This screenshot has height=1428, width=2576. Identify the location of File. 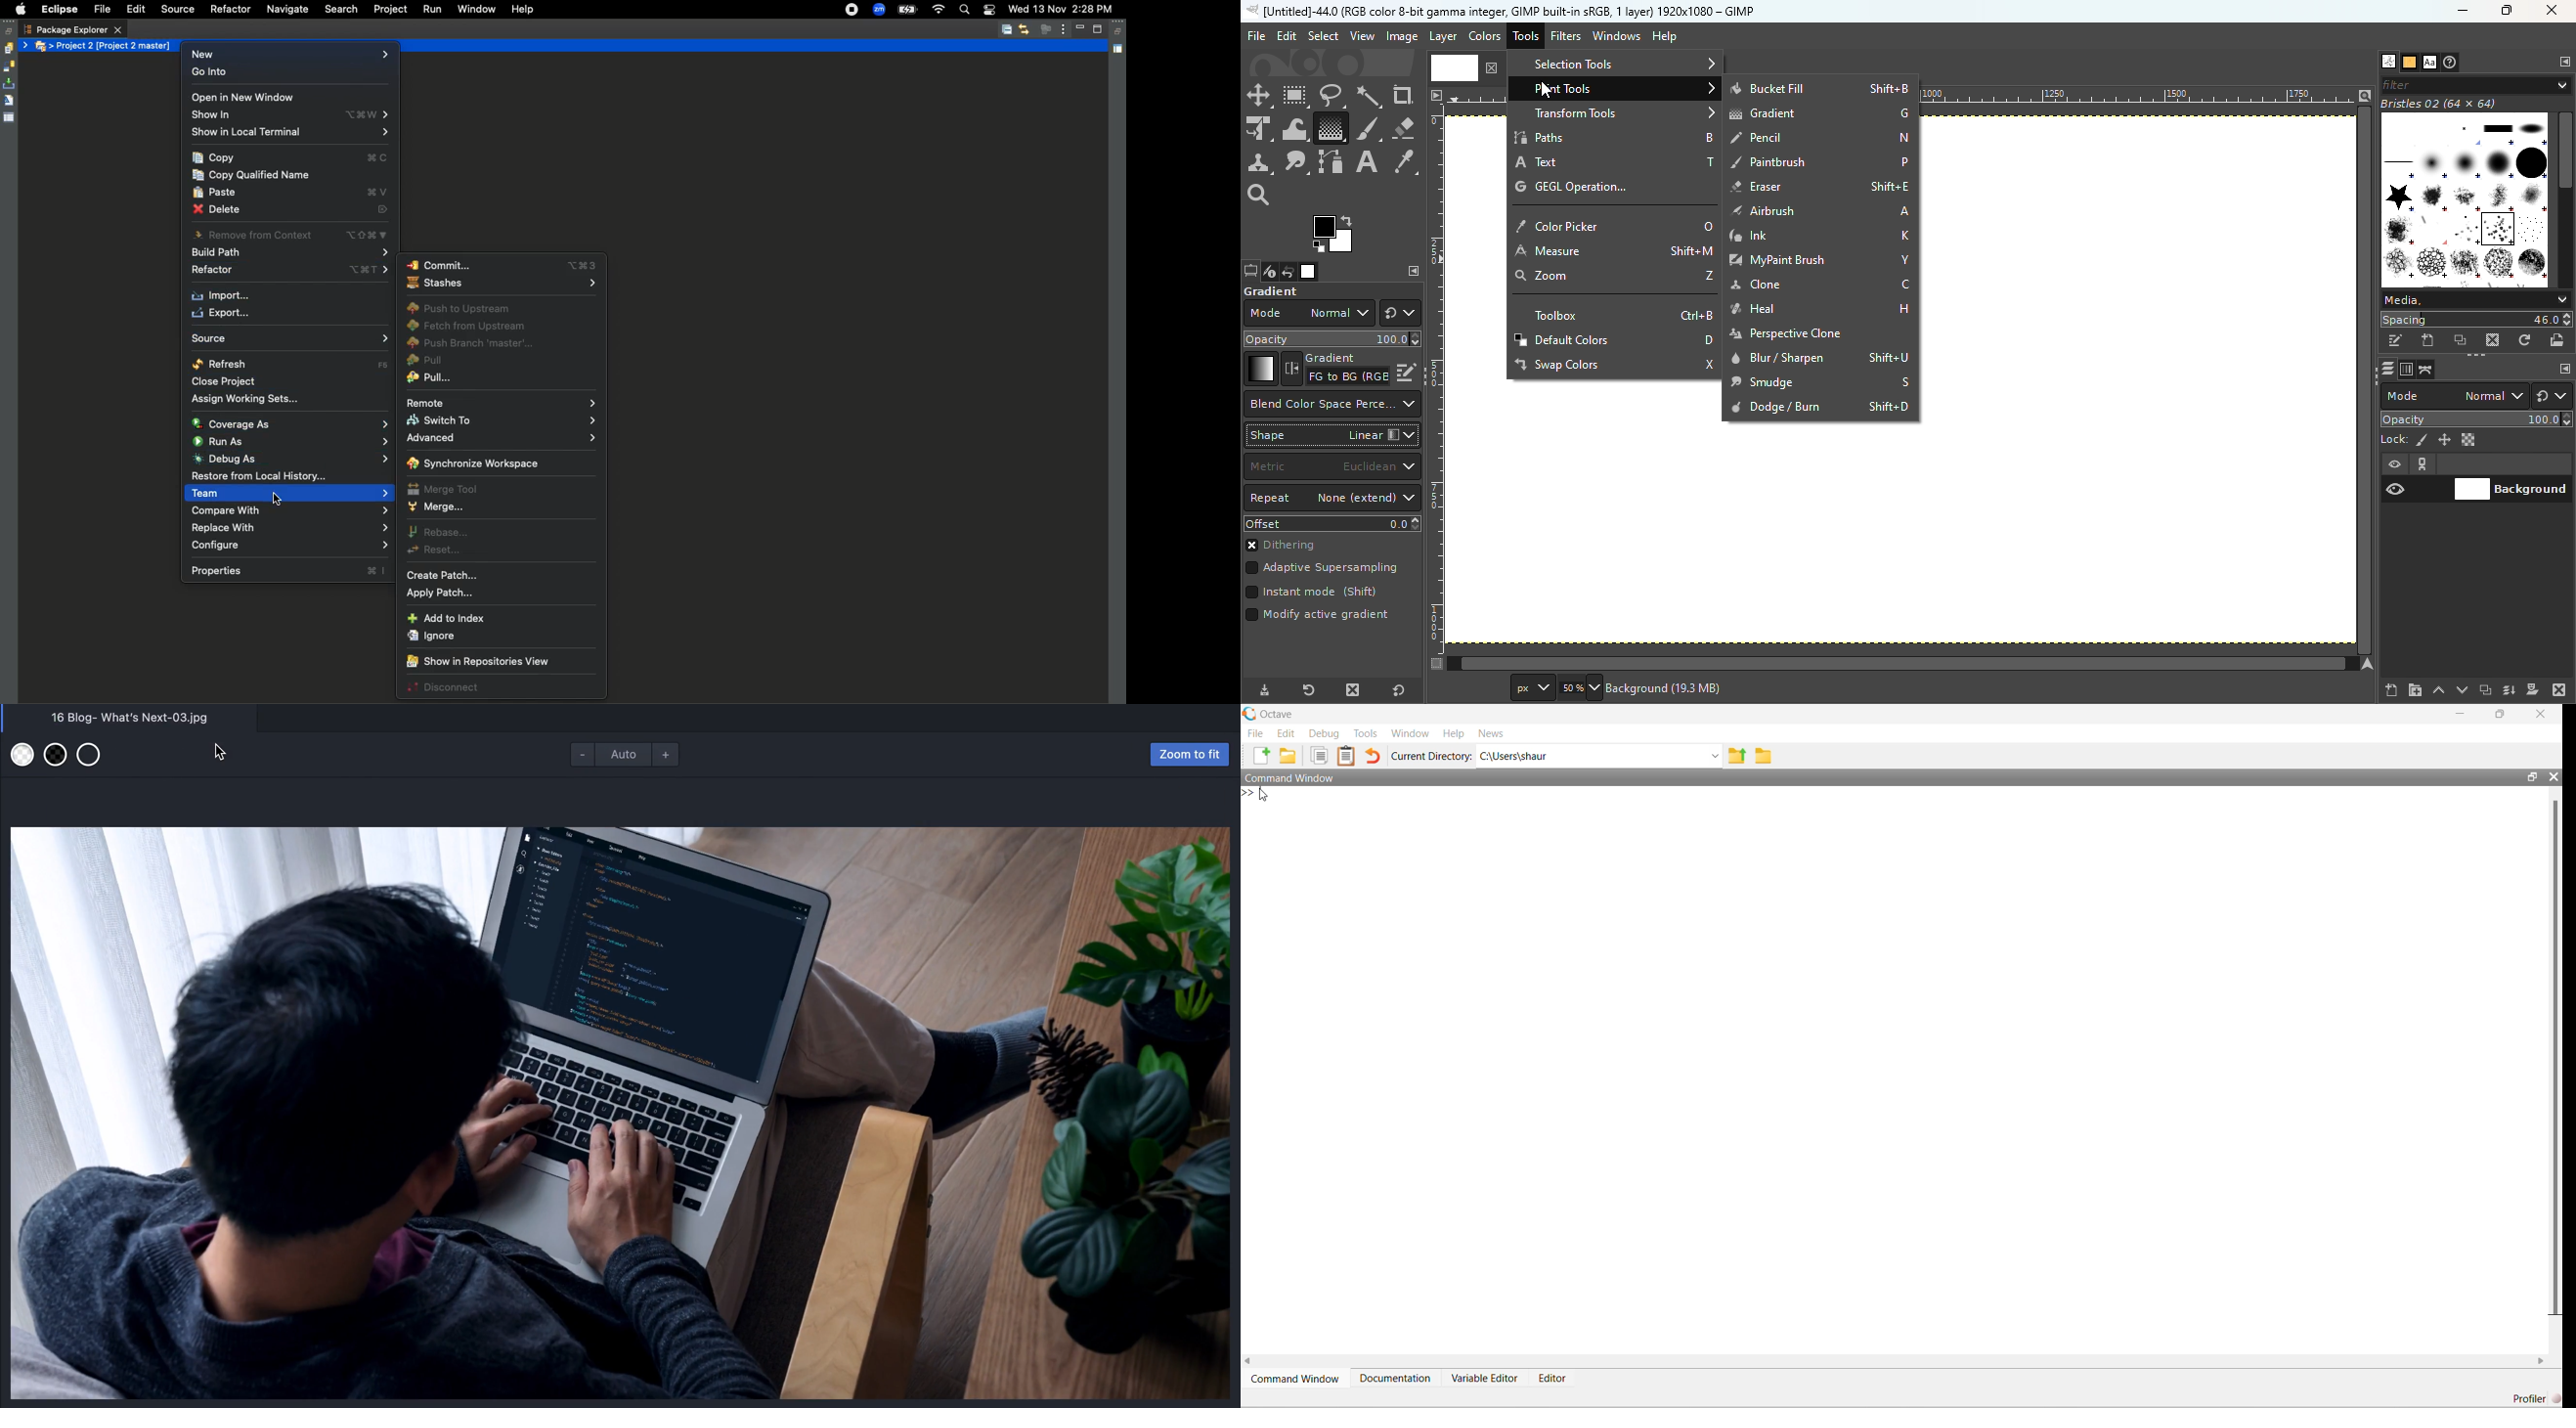
(1256, 36).